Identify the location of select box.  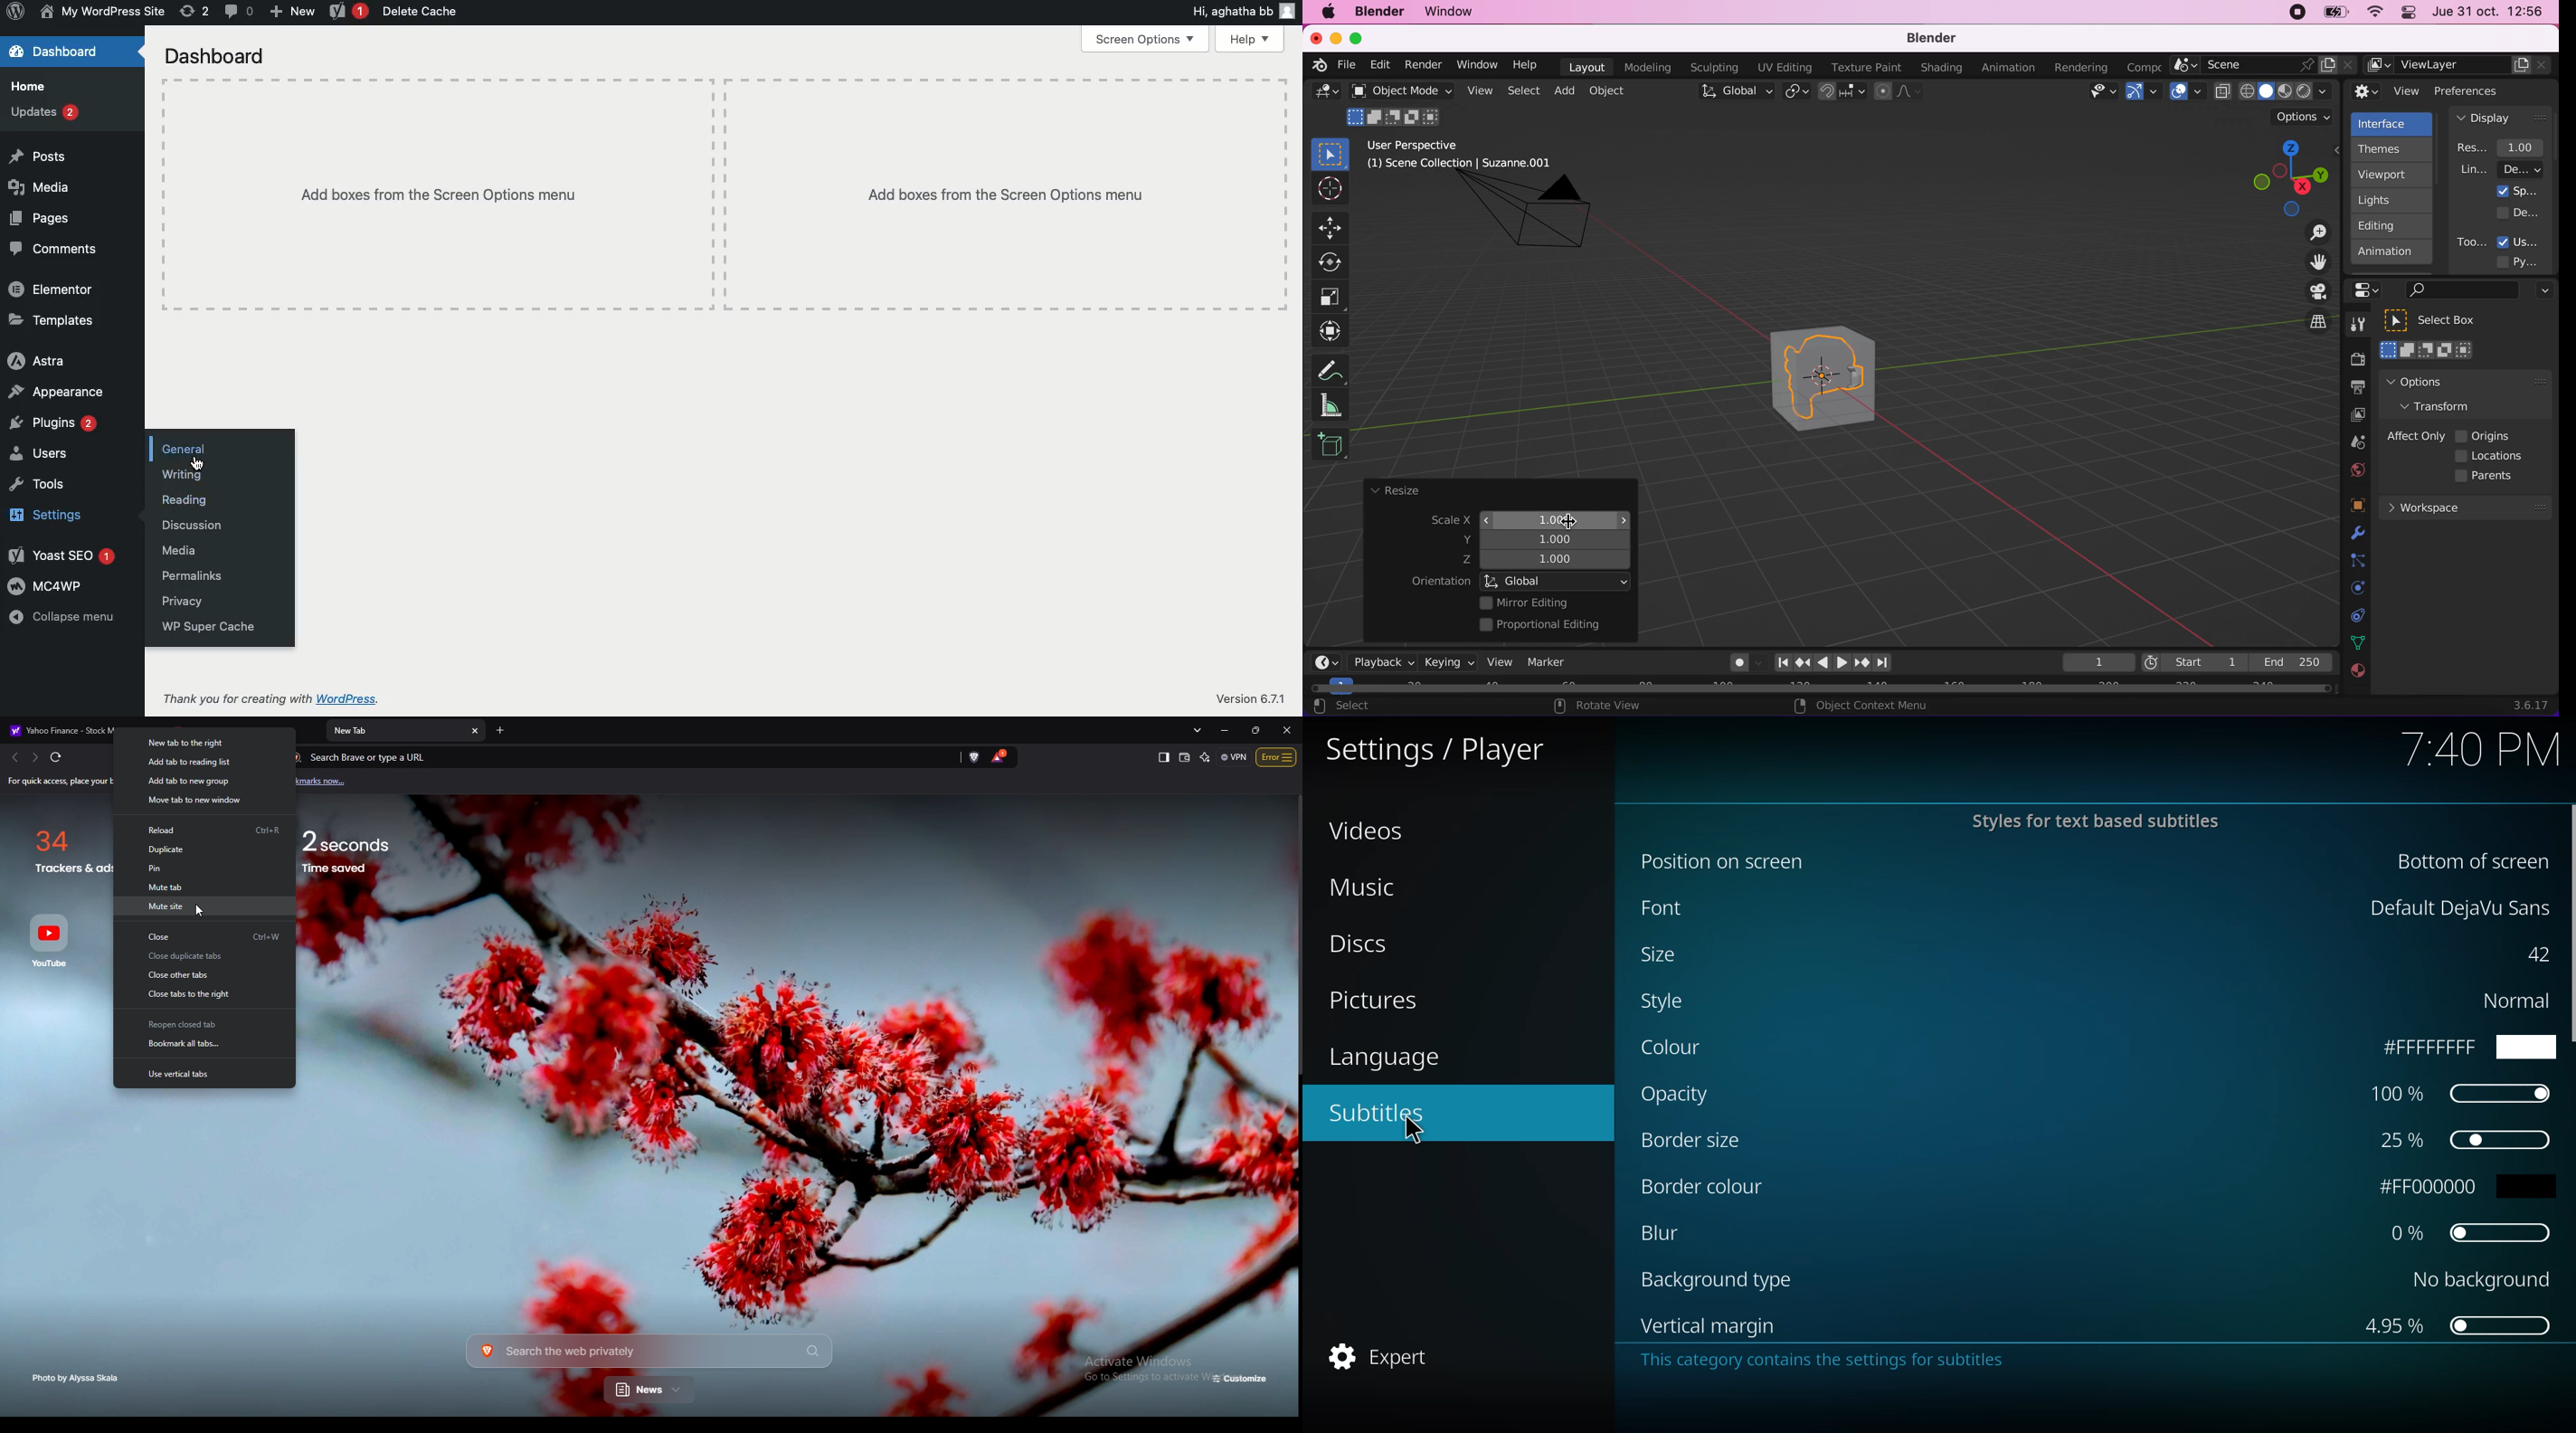
(1330, 153).